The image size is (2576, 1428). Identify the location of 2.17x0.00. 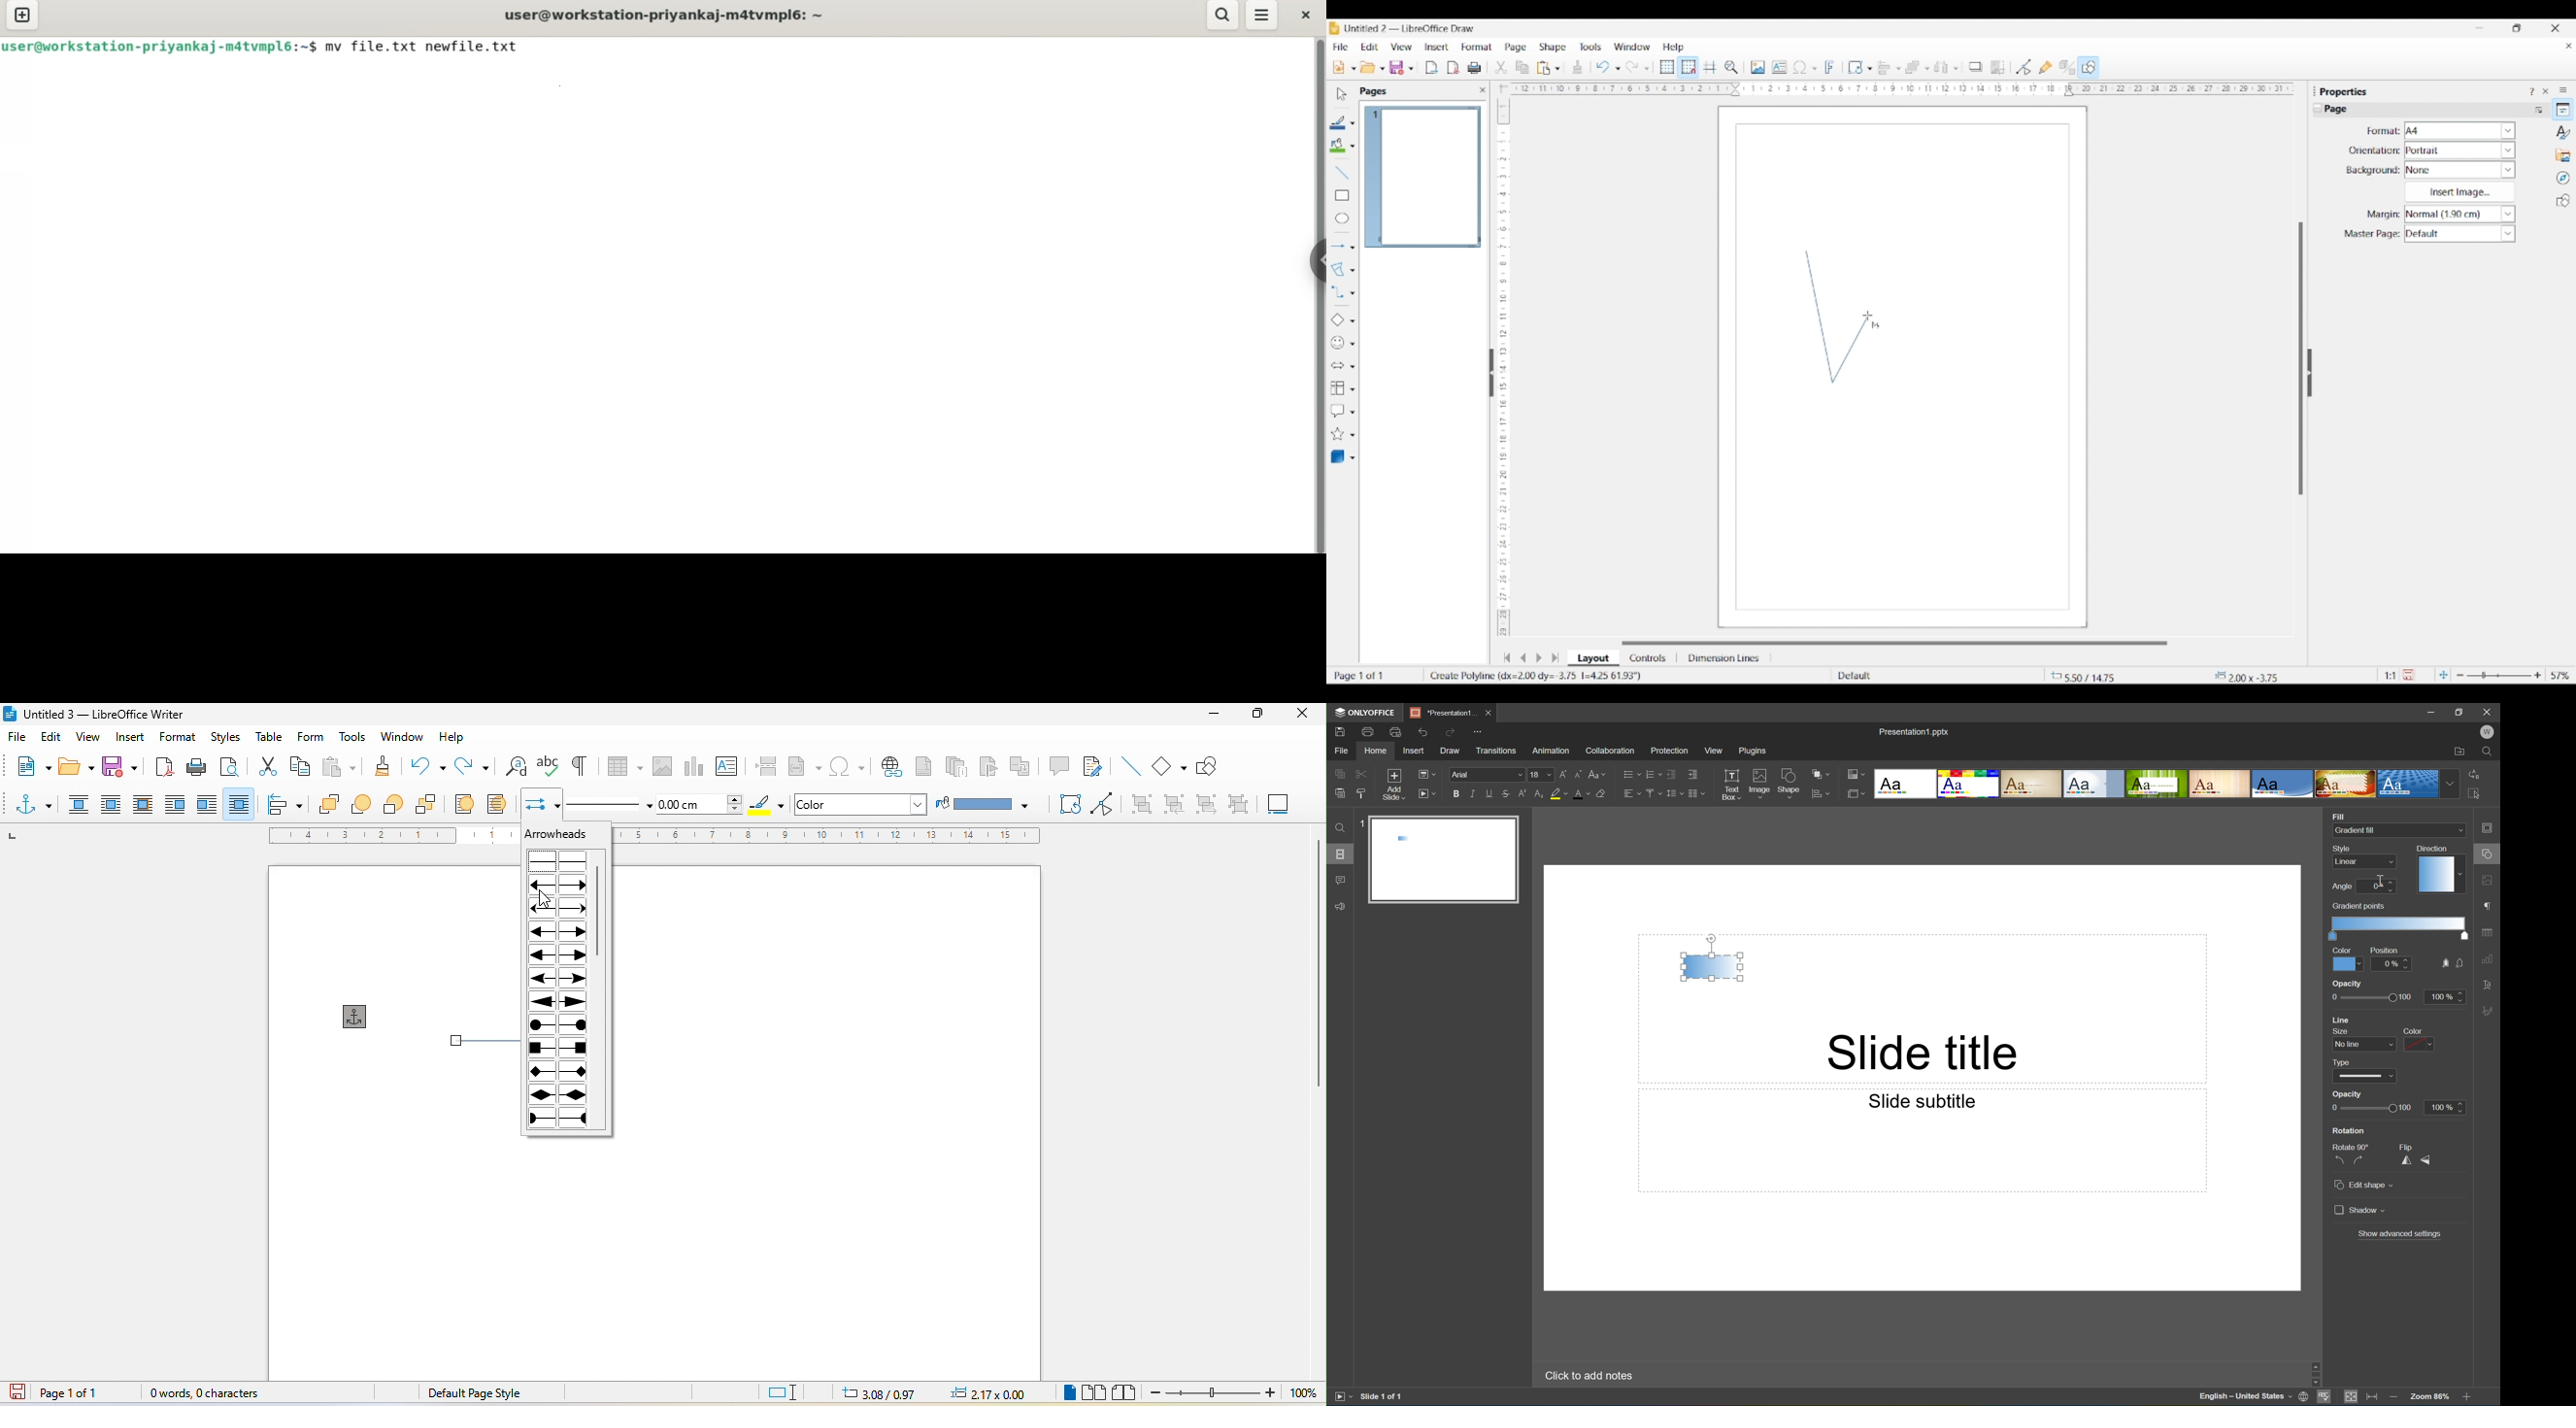
(985, 1394).